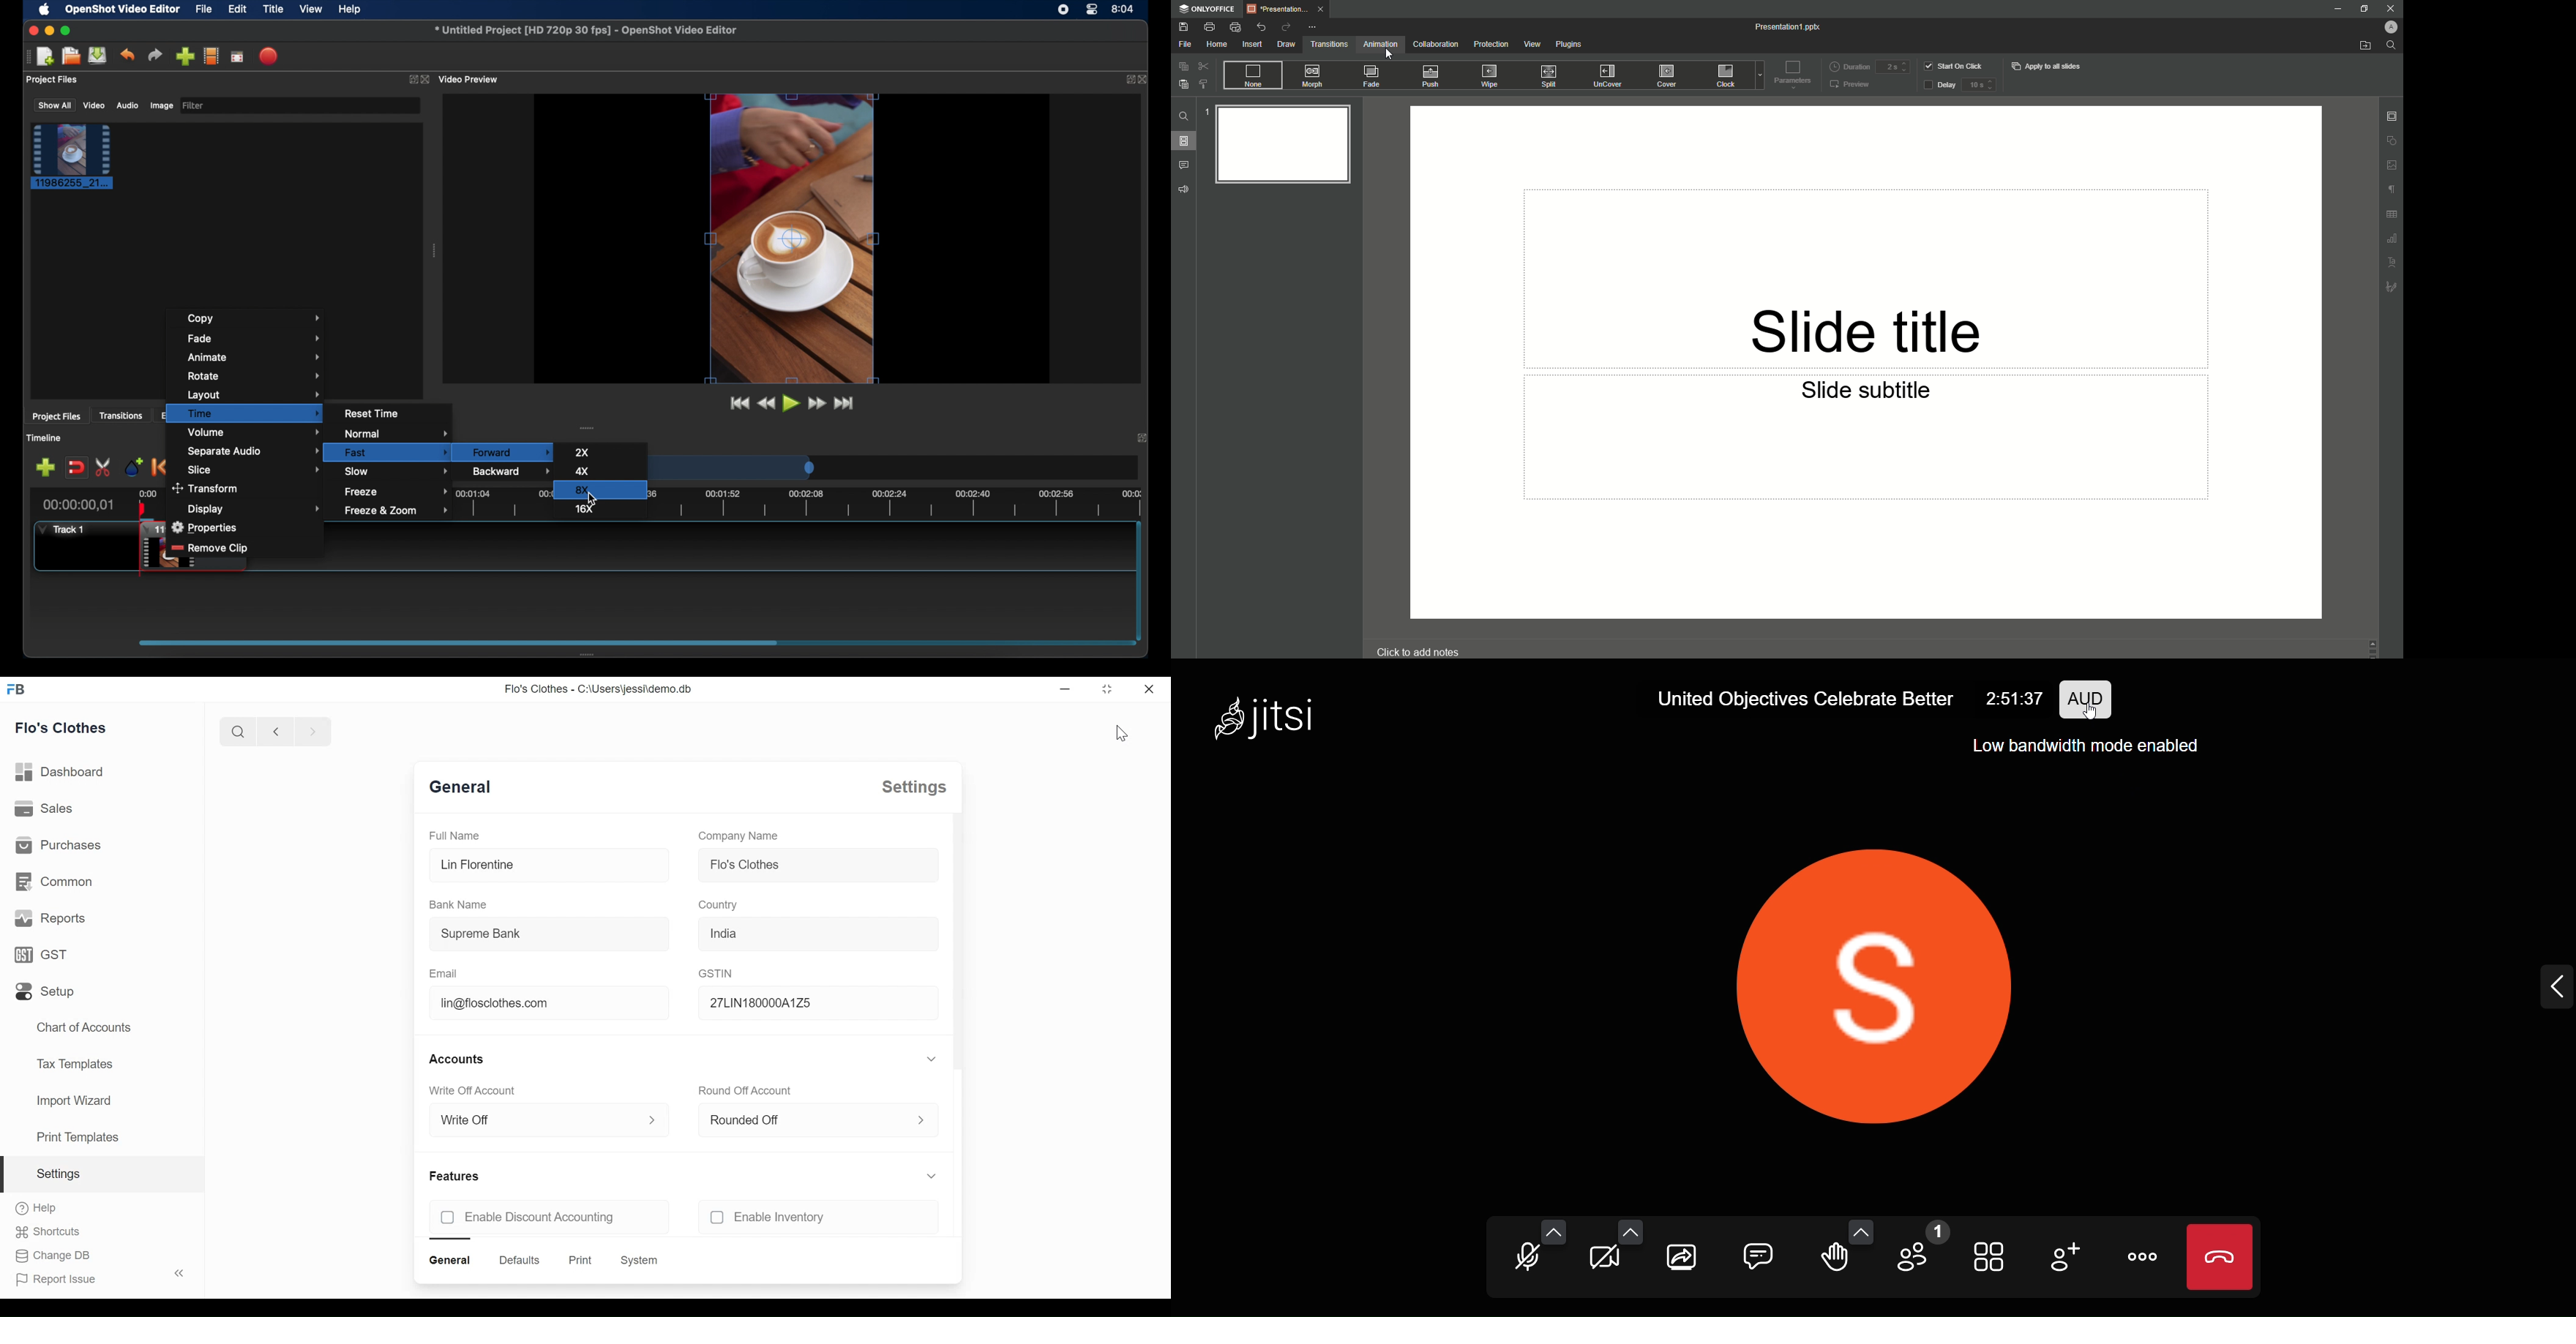  Describe the element at coordinates (1489, 45) in the screenshot. I see `Protection` at that location.